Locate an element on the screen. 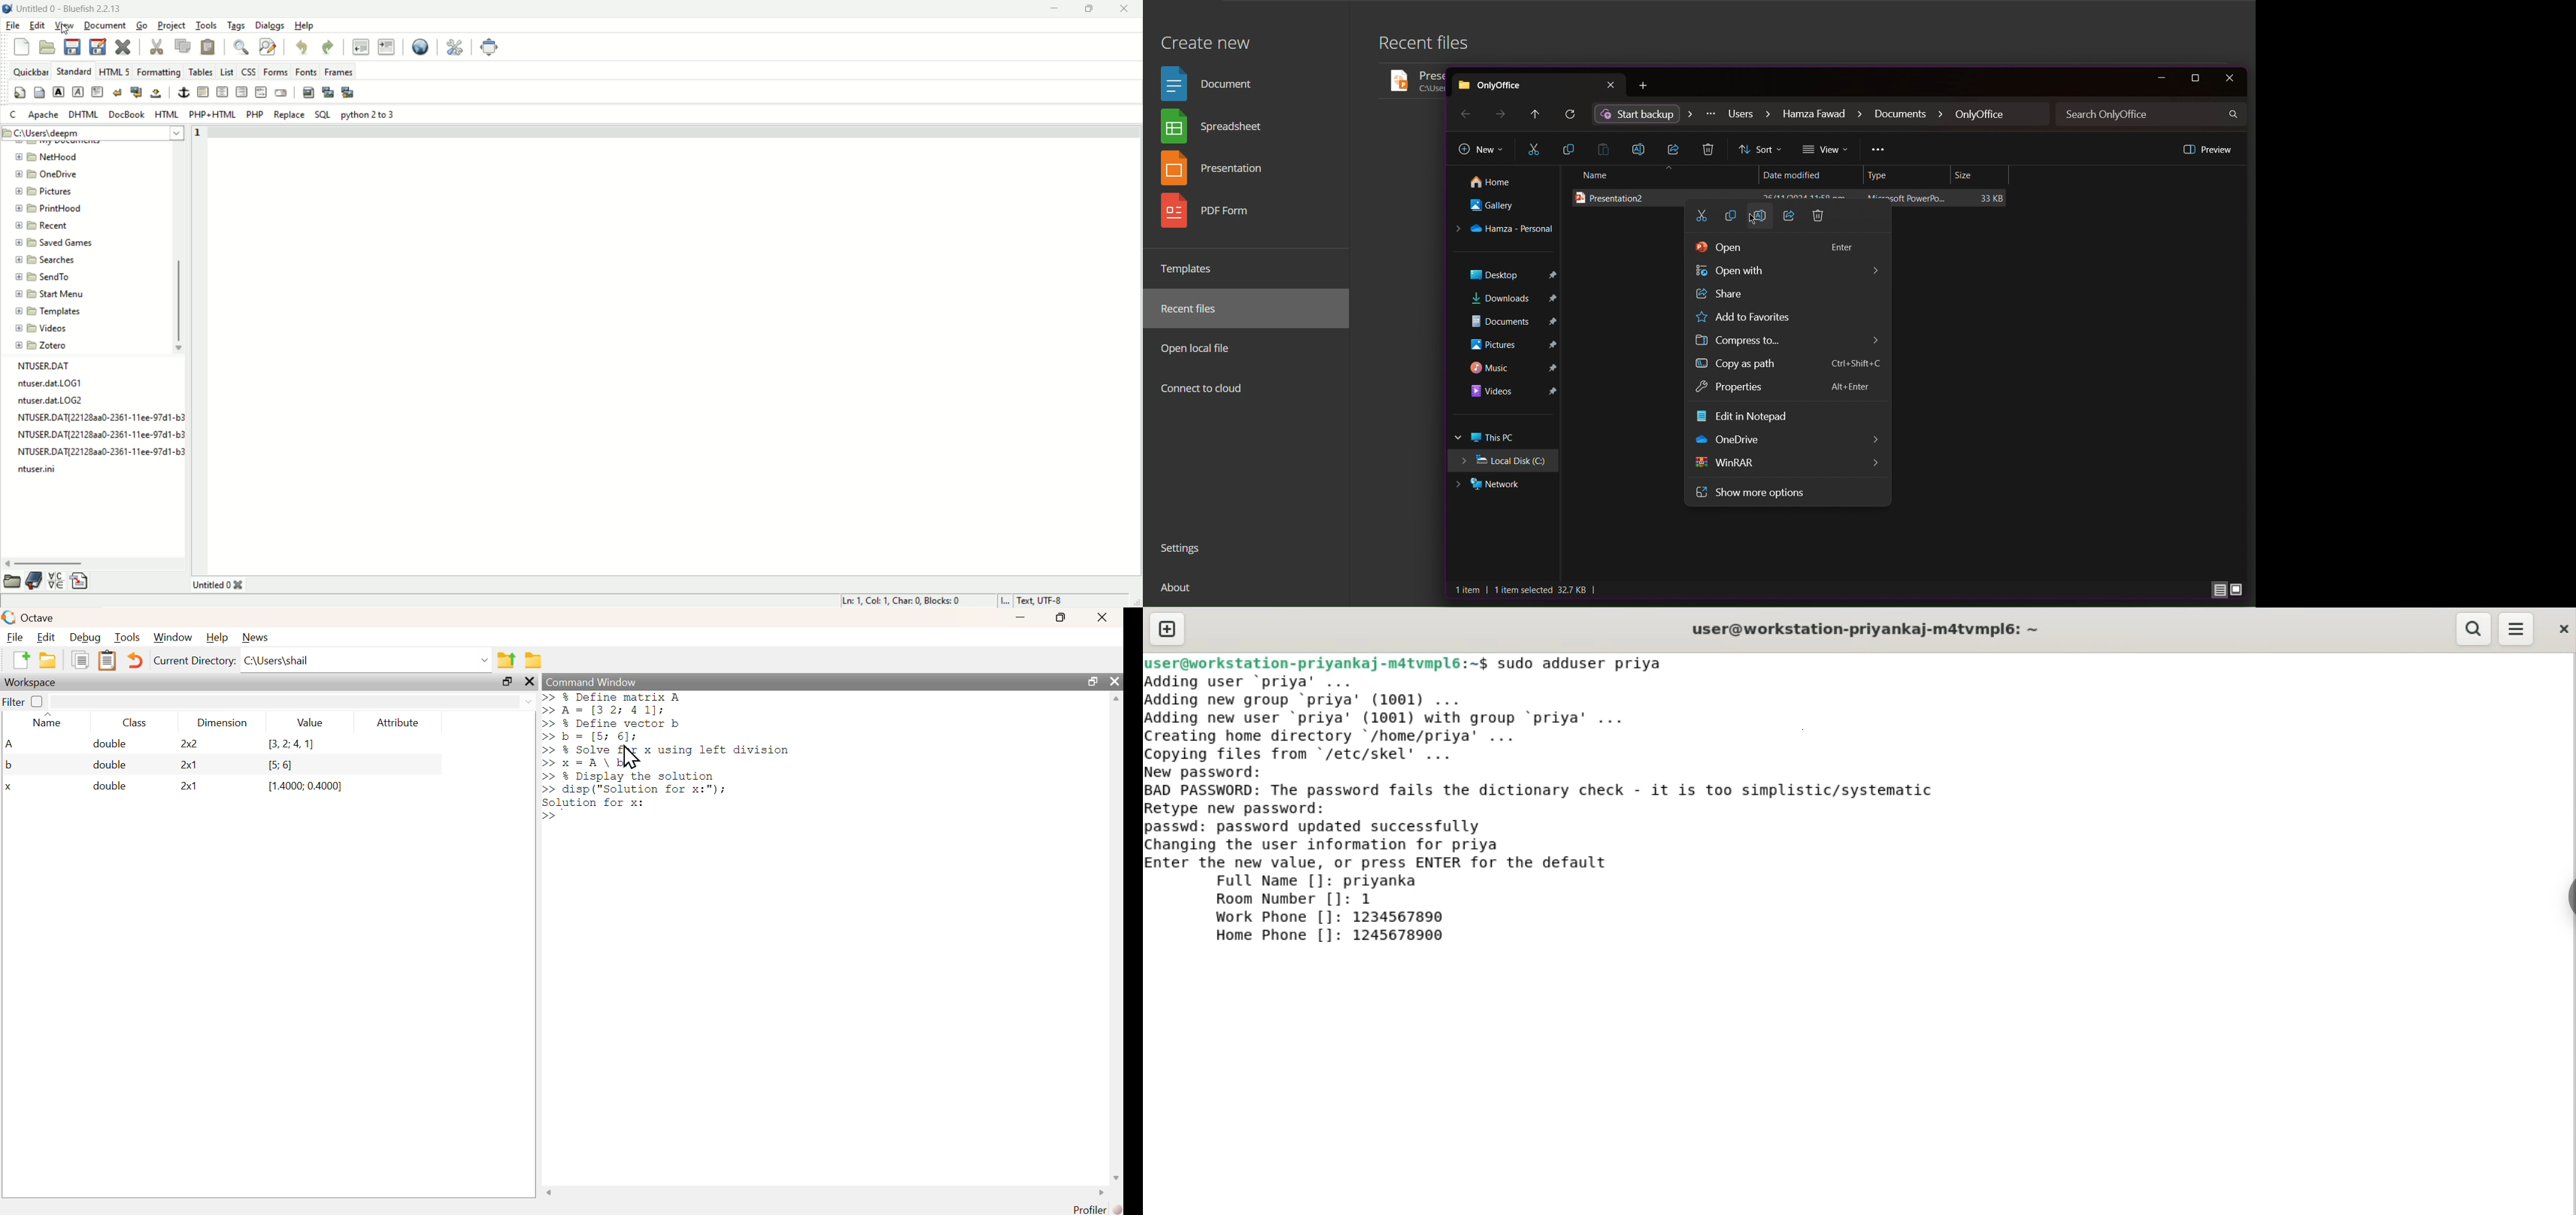 Image resolution: width=2576 pixels, height=1232 pixels. non-breaking space is located at coordinates (158, 94).